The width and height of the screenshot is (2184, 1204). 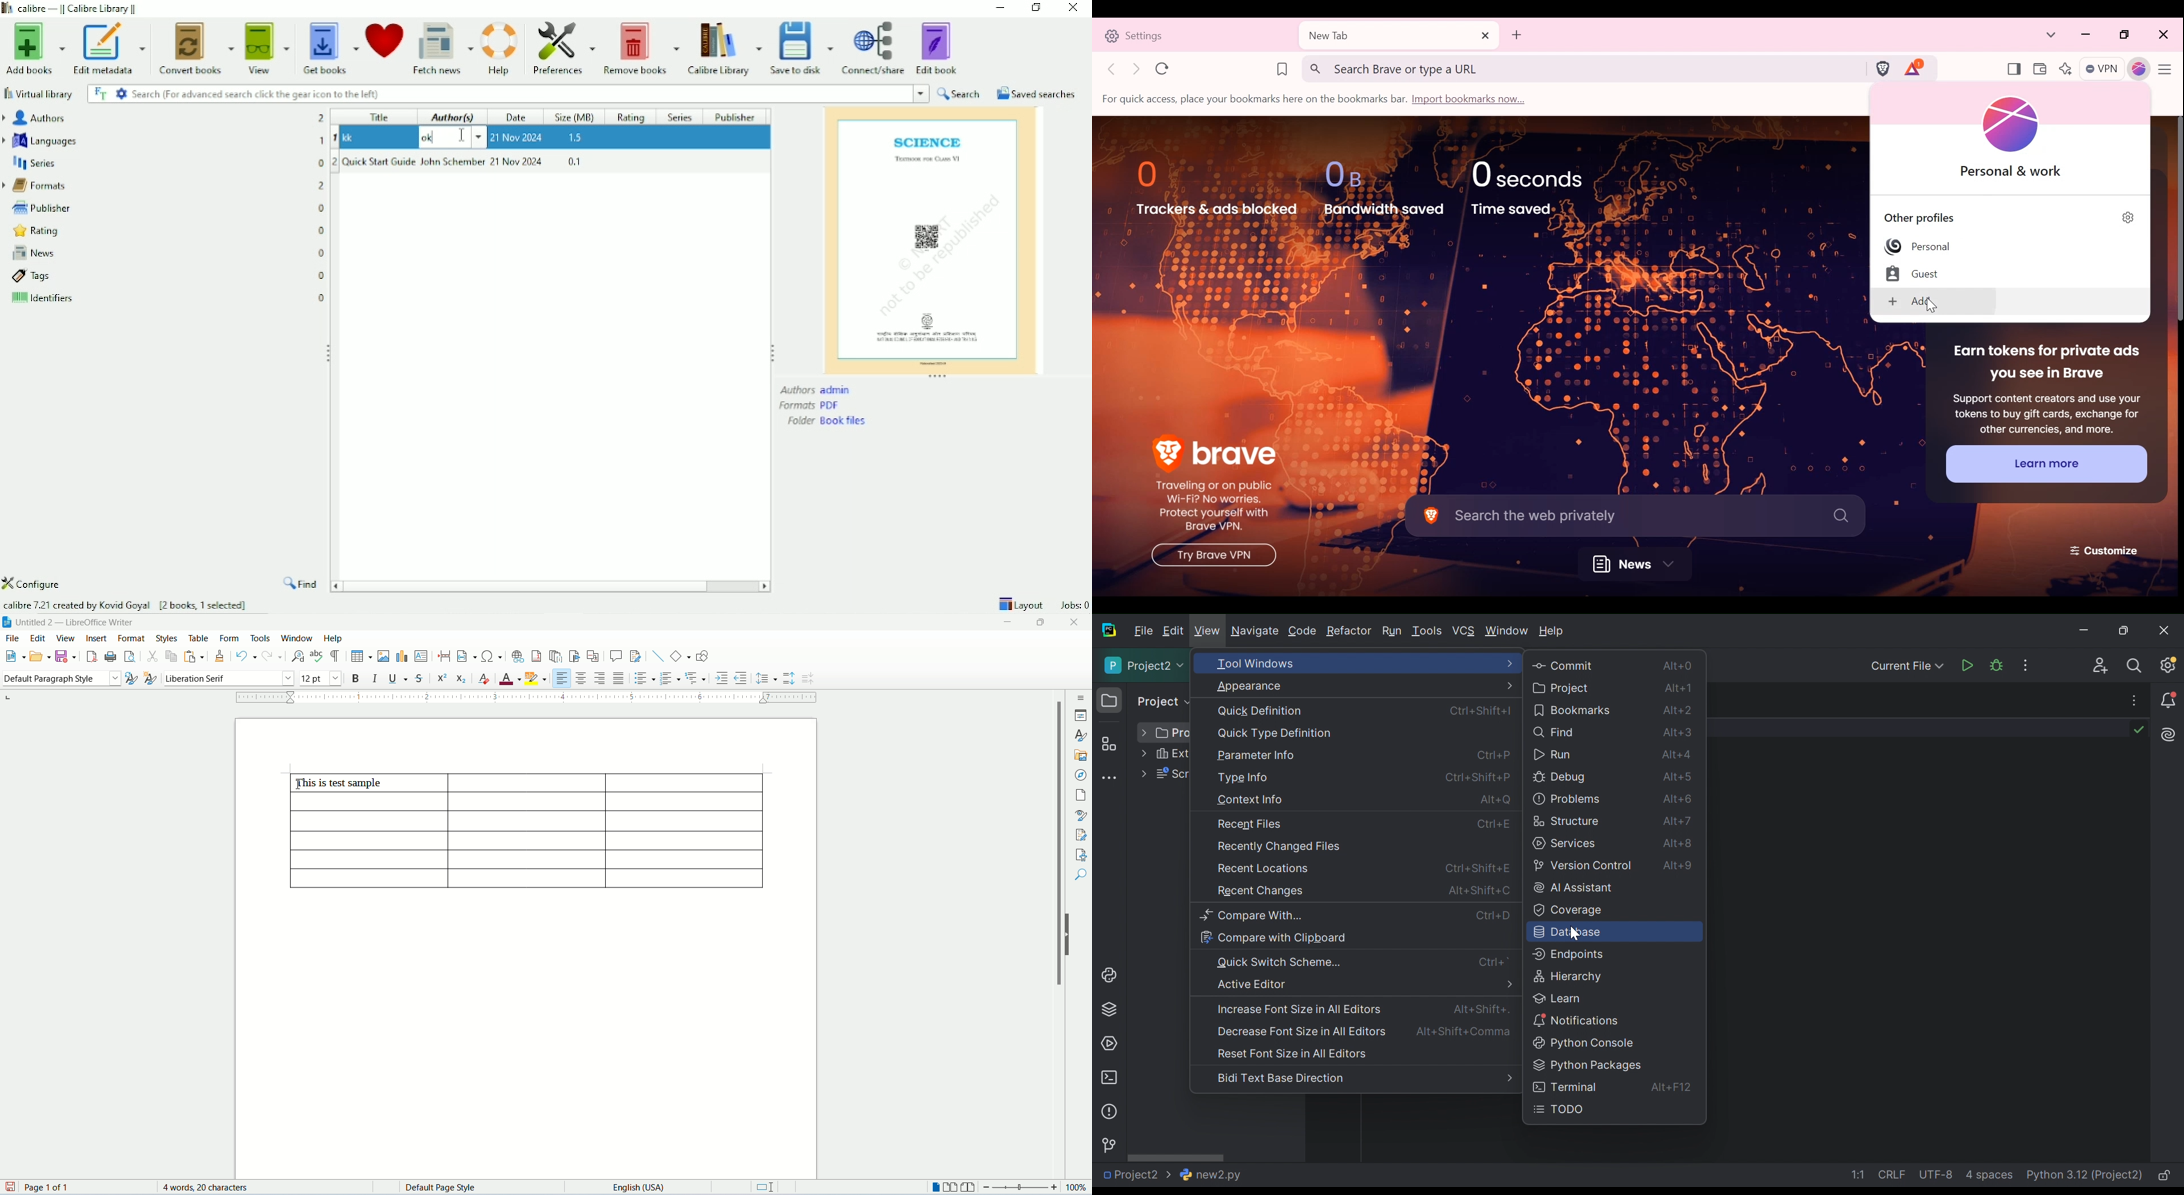 What do you see at coordinates (1111, 1144) in the screenshot?
I see `Version Control` at bounding box center [1111, 1144].